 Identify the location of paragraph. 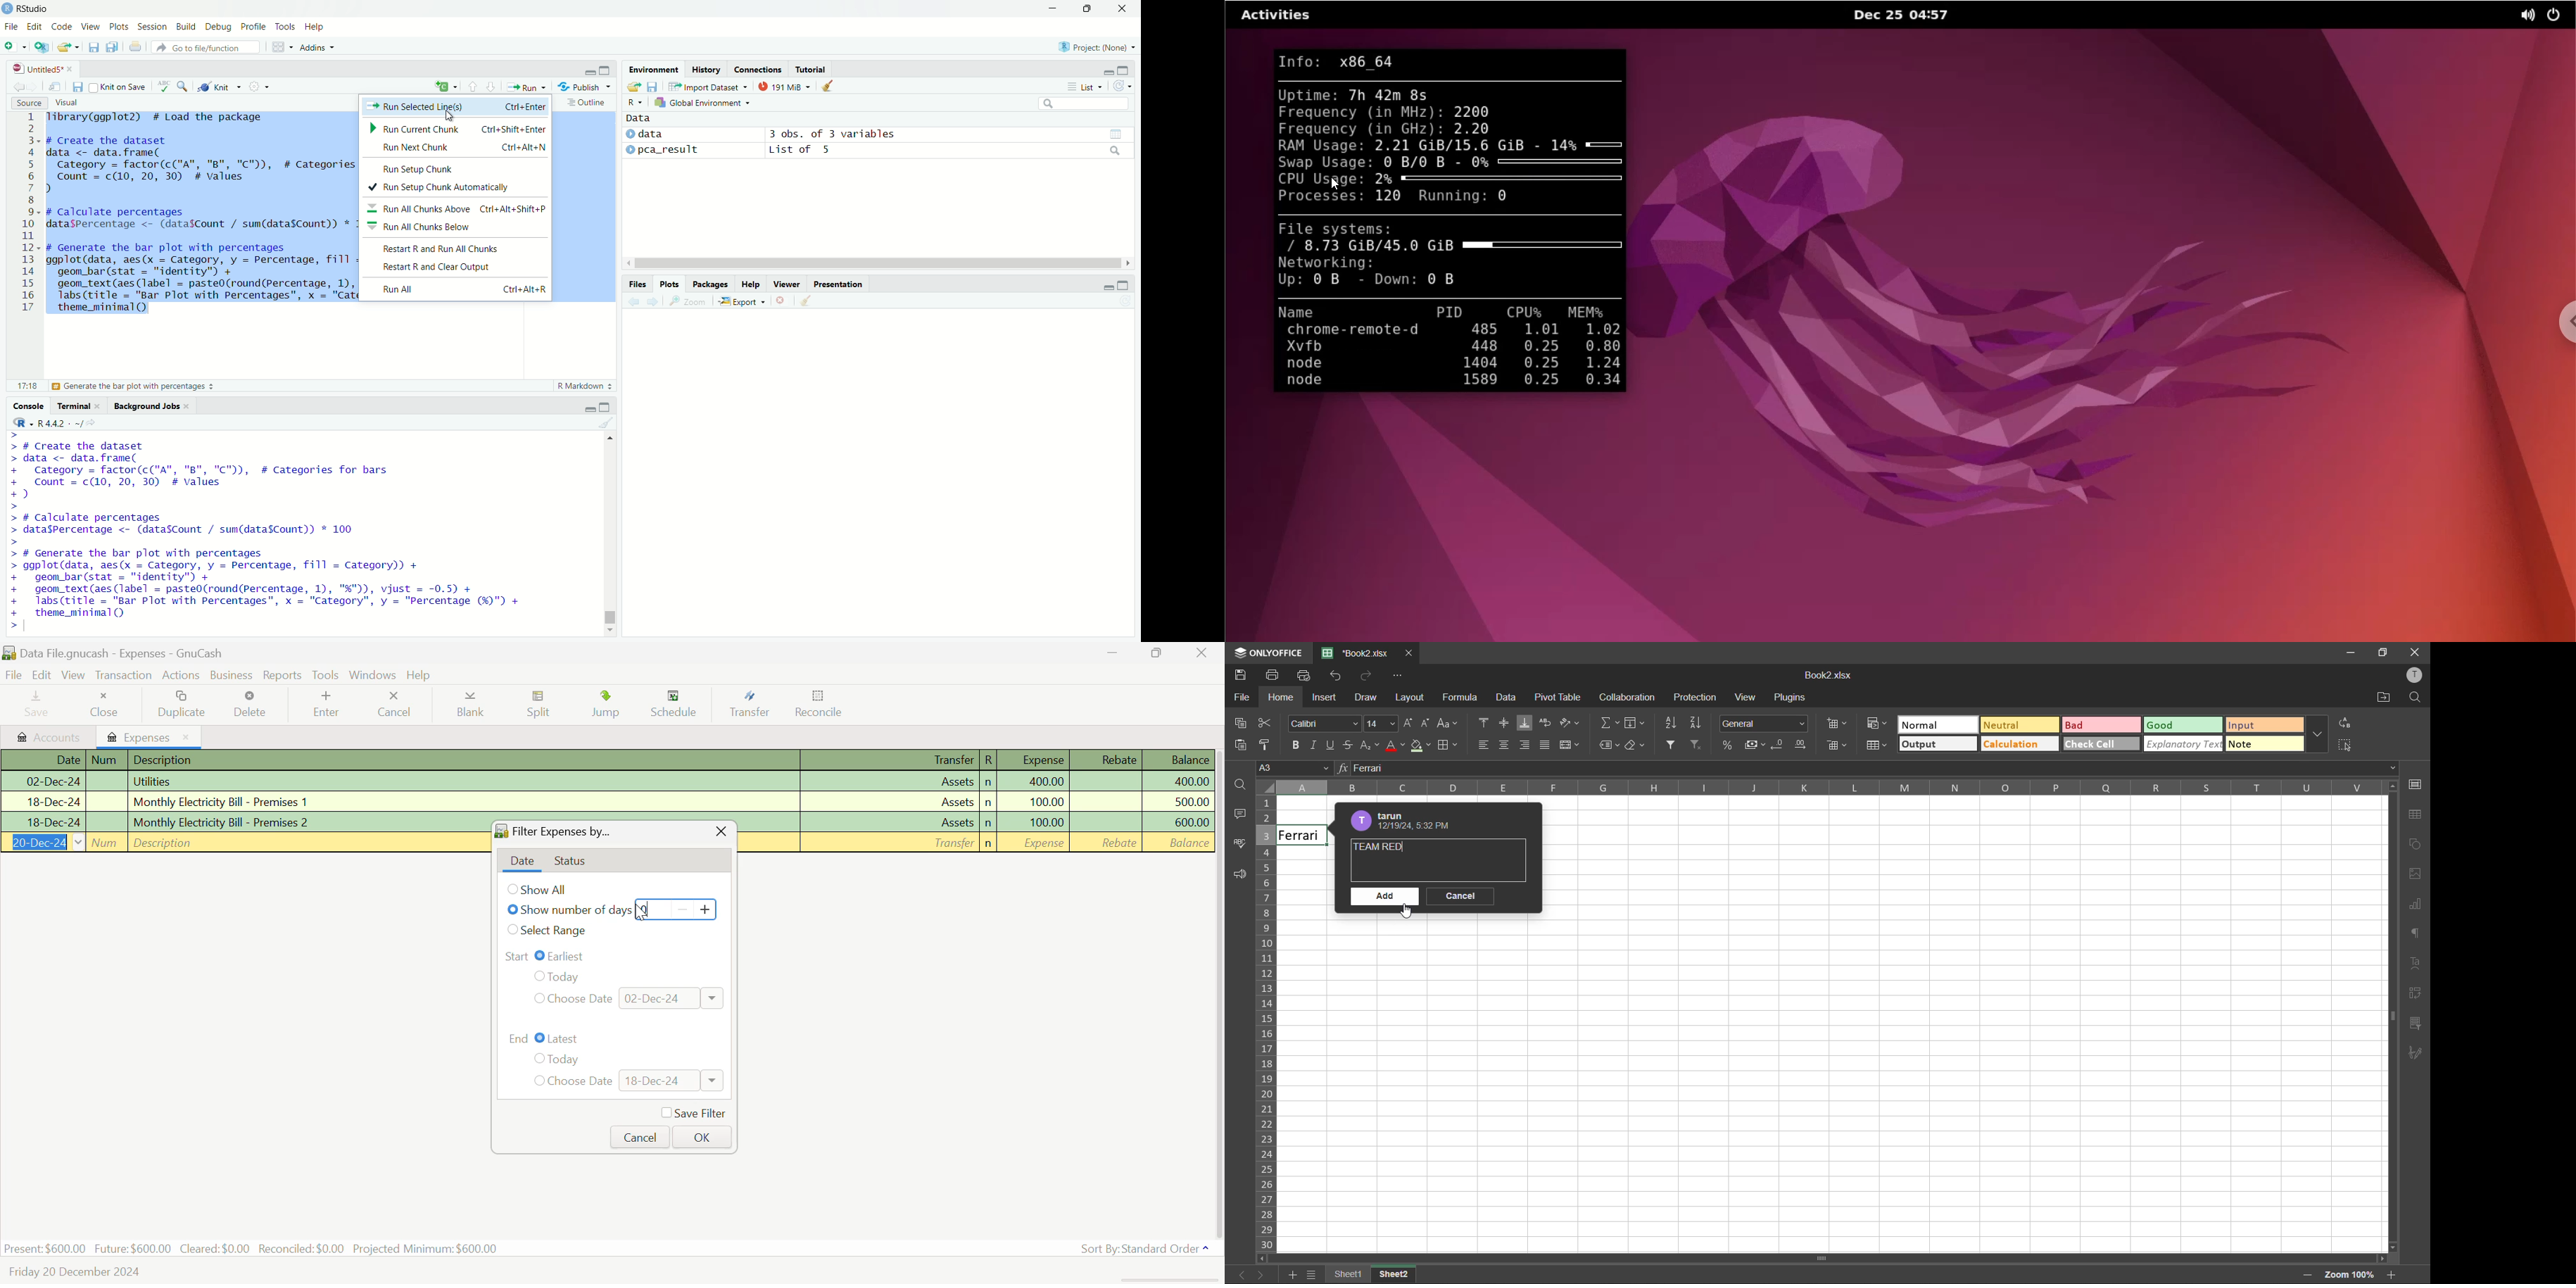
(2419, 935).